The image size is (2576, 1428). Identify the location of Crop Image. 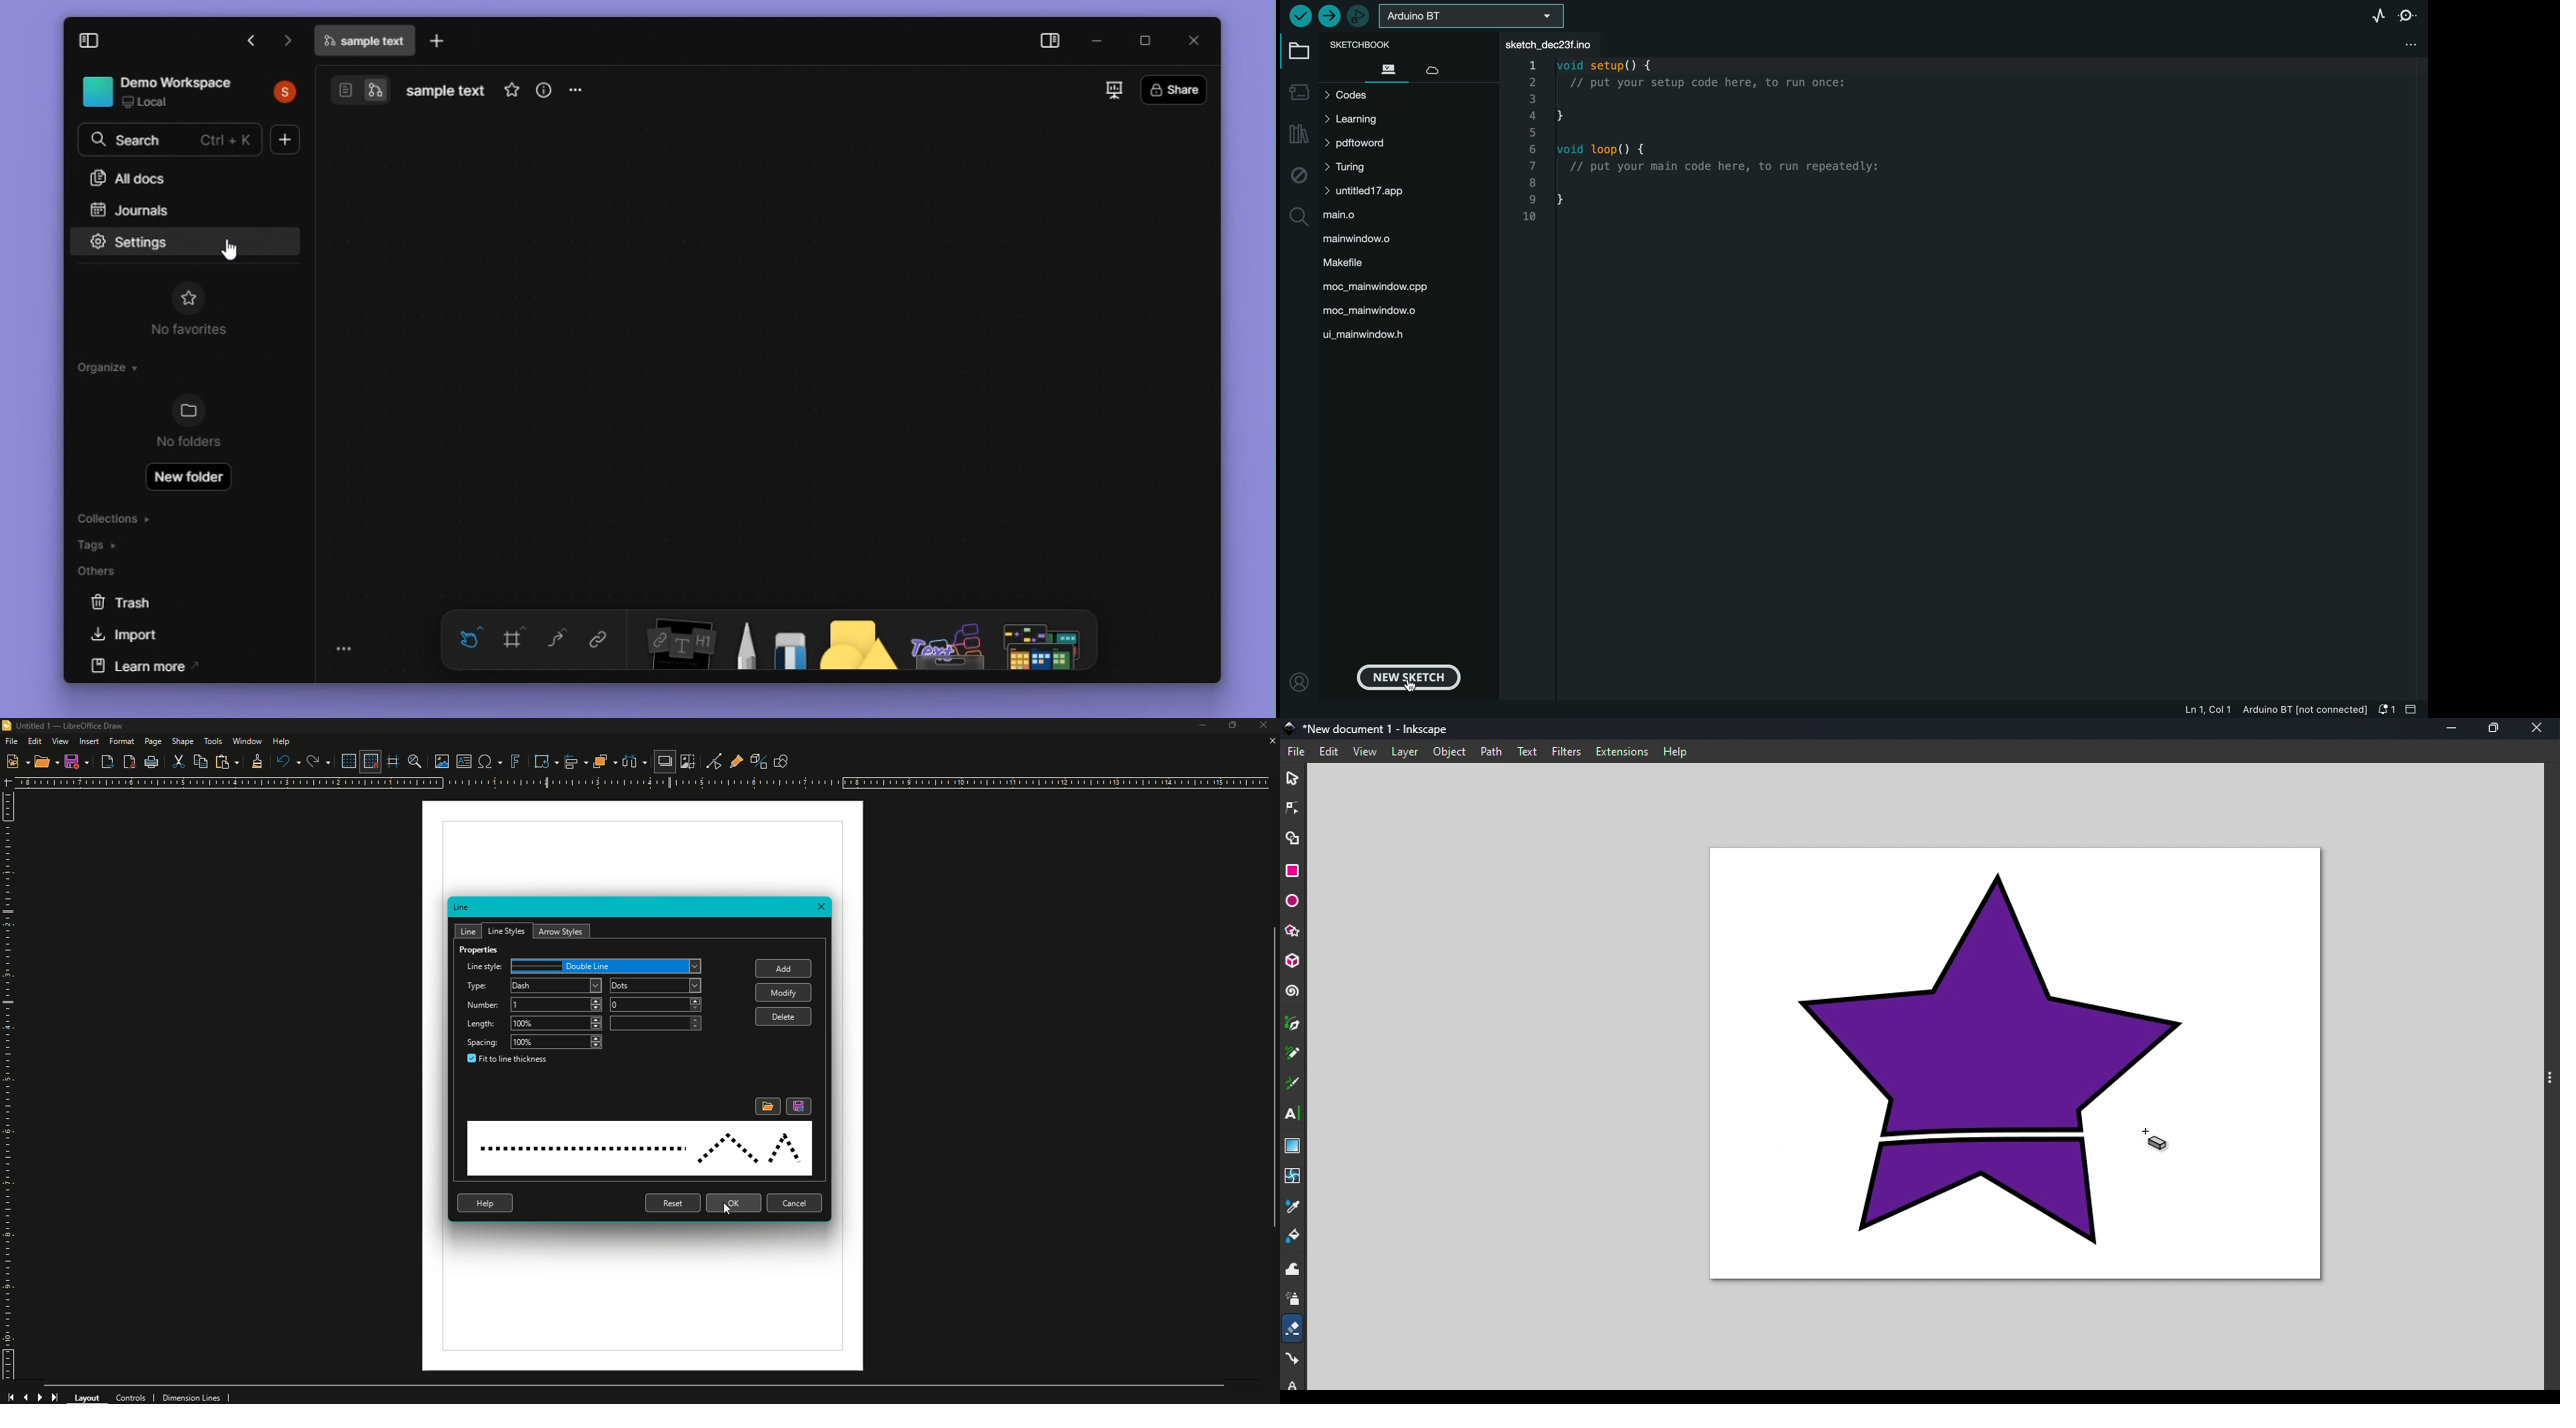
(687, 761).